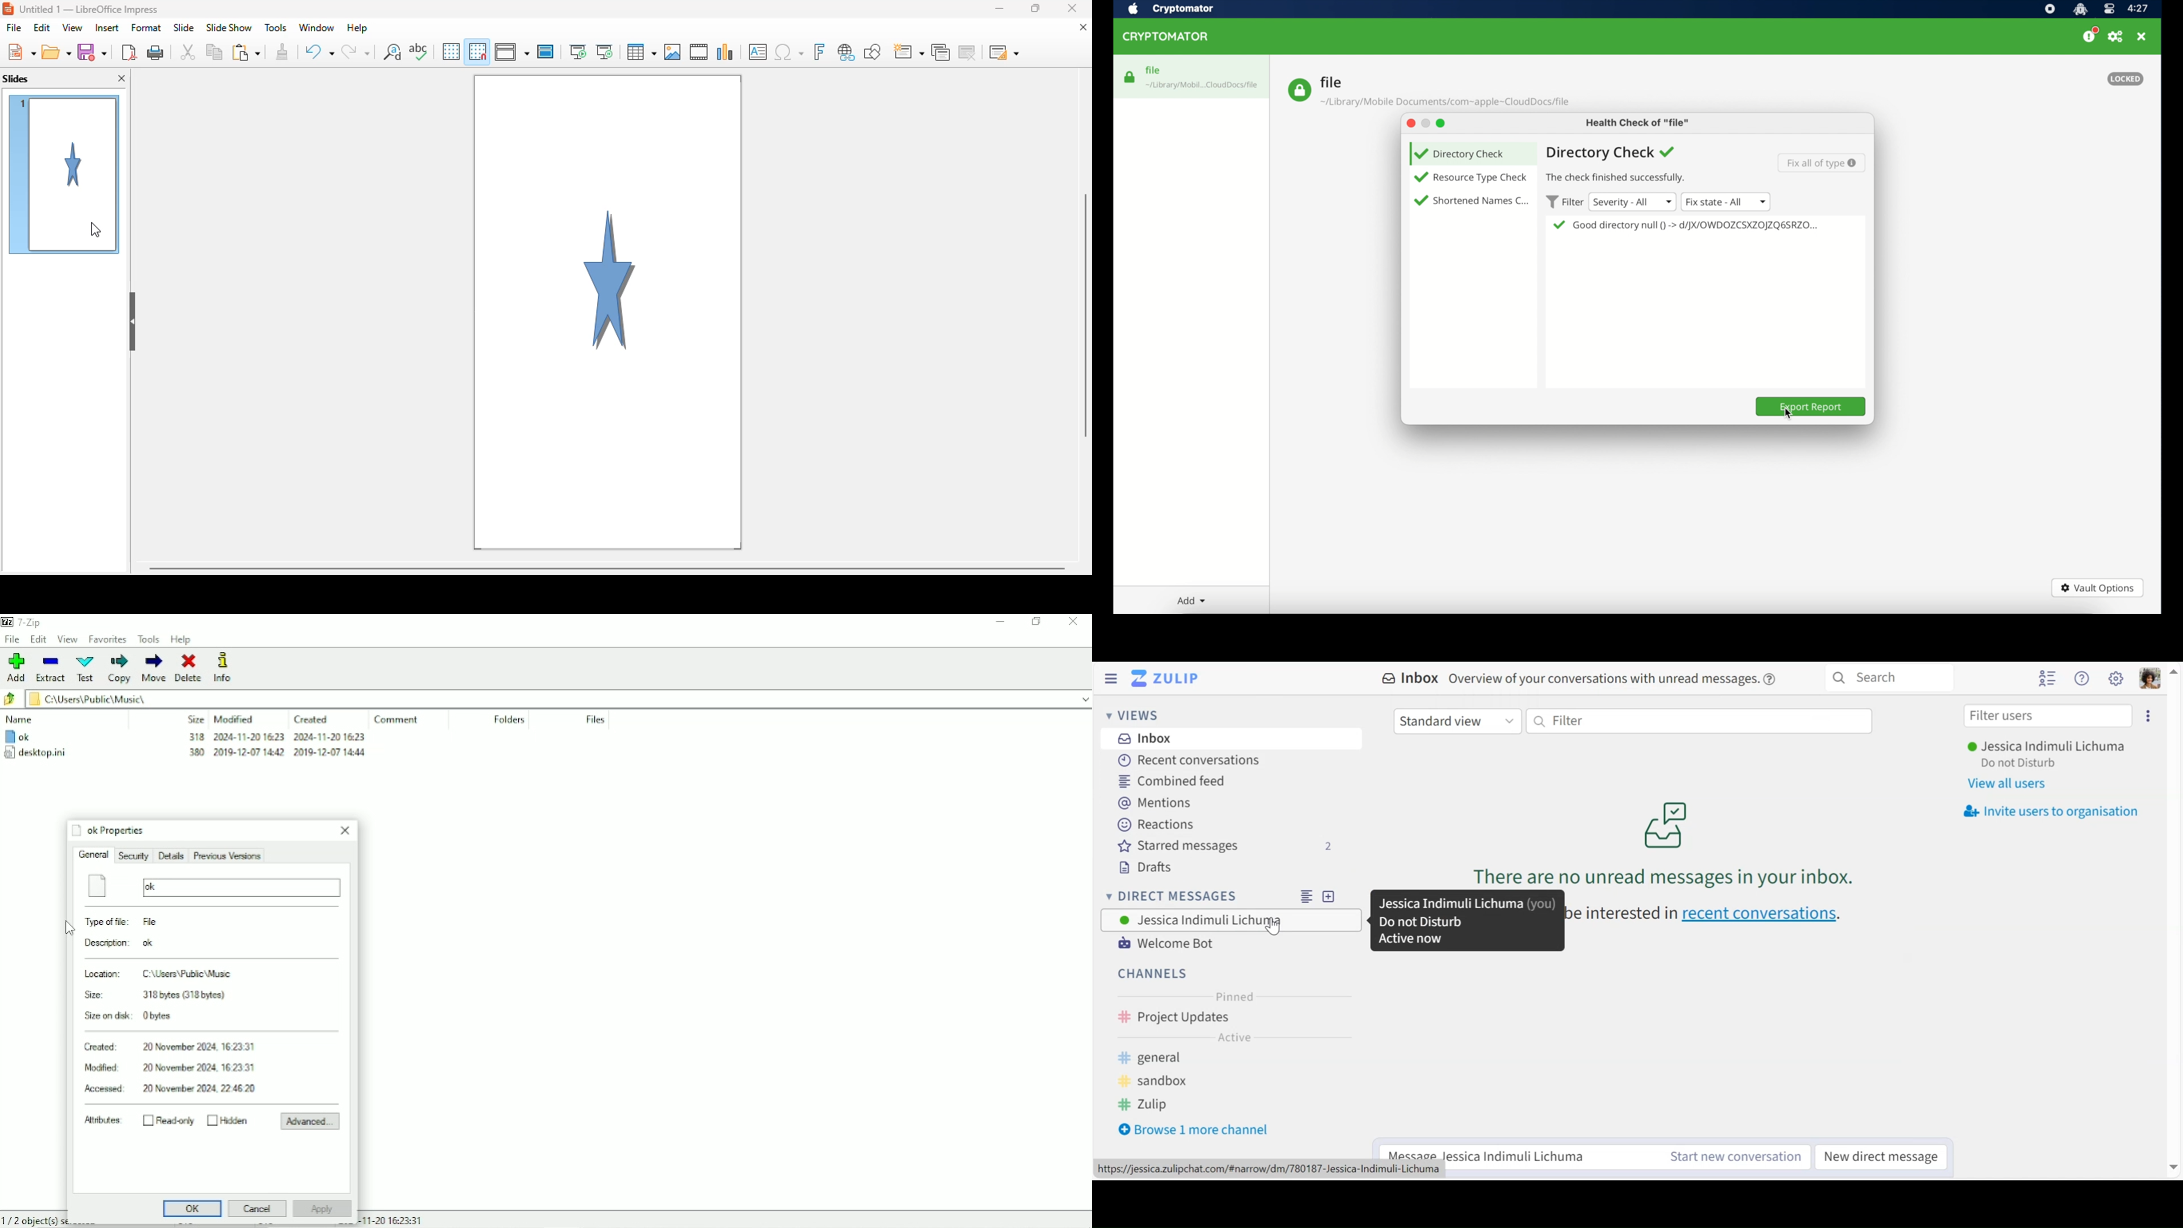 Image resolution: width=2184 pixels, height=1232 pixels. Describe the element at coordinates (1174, 781) in the screenshot. I see `Combined feed` at that location.